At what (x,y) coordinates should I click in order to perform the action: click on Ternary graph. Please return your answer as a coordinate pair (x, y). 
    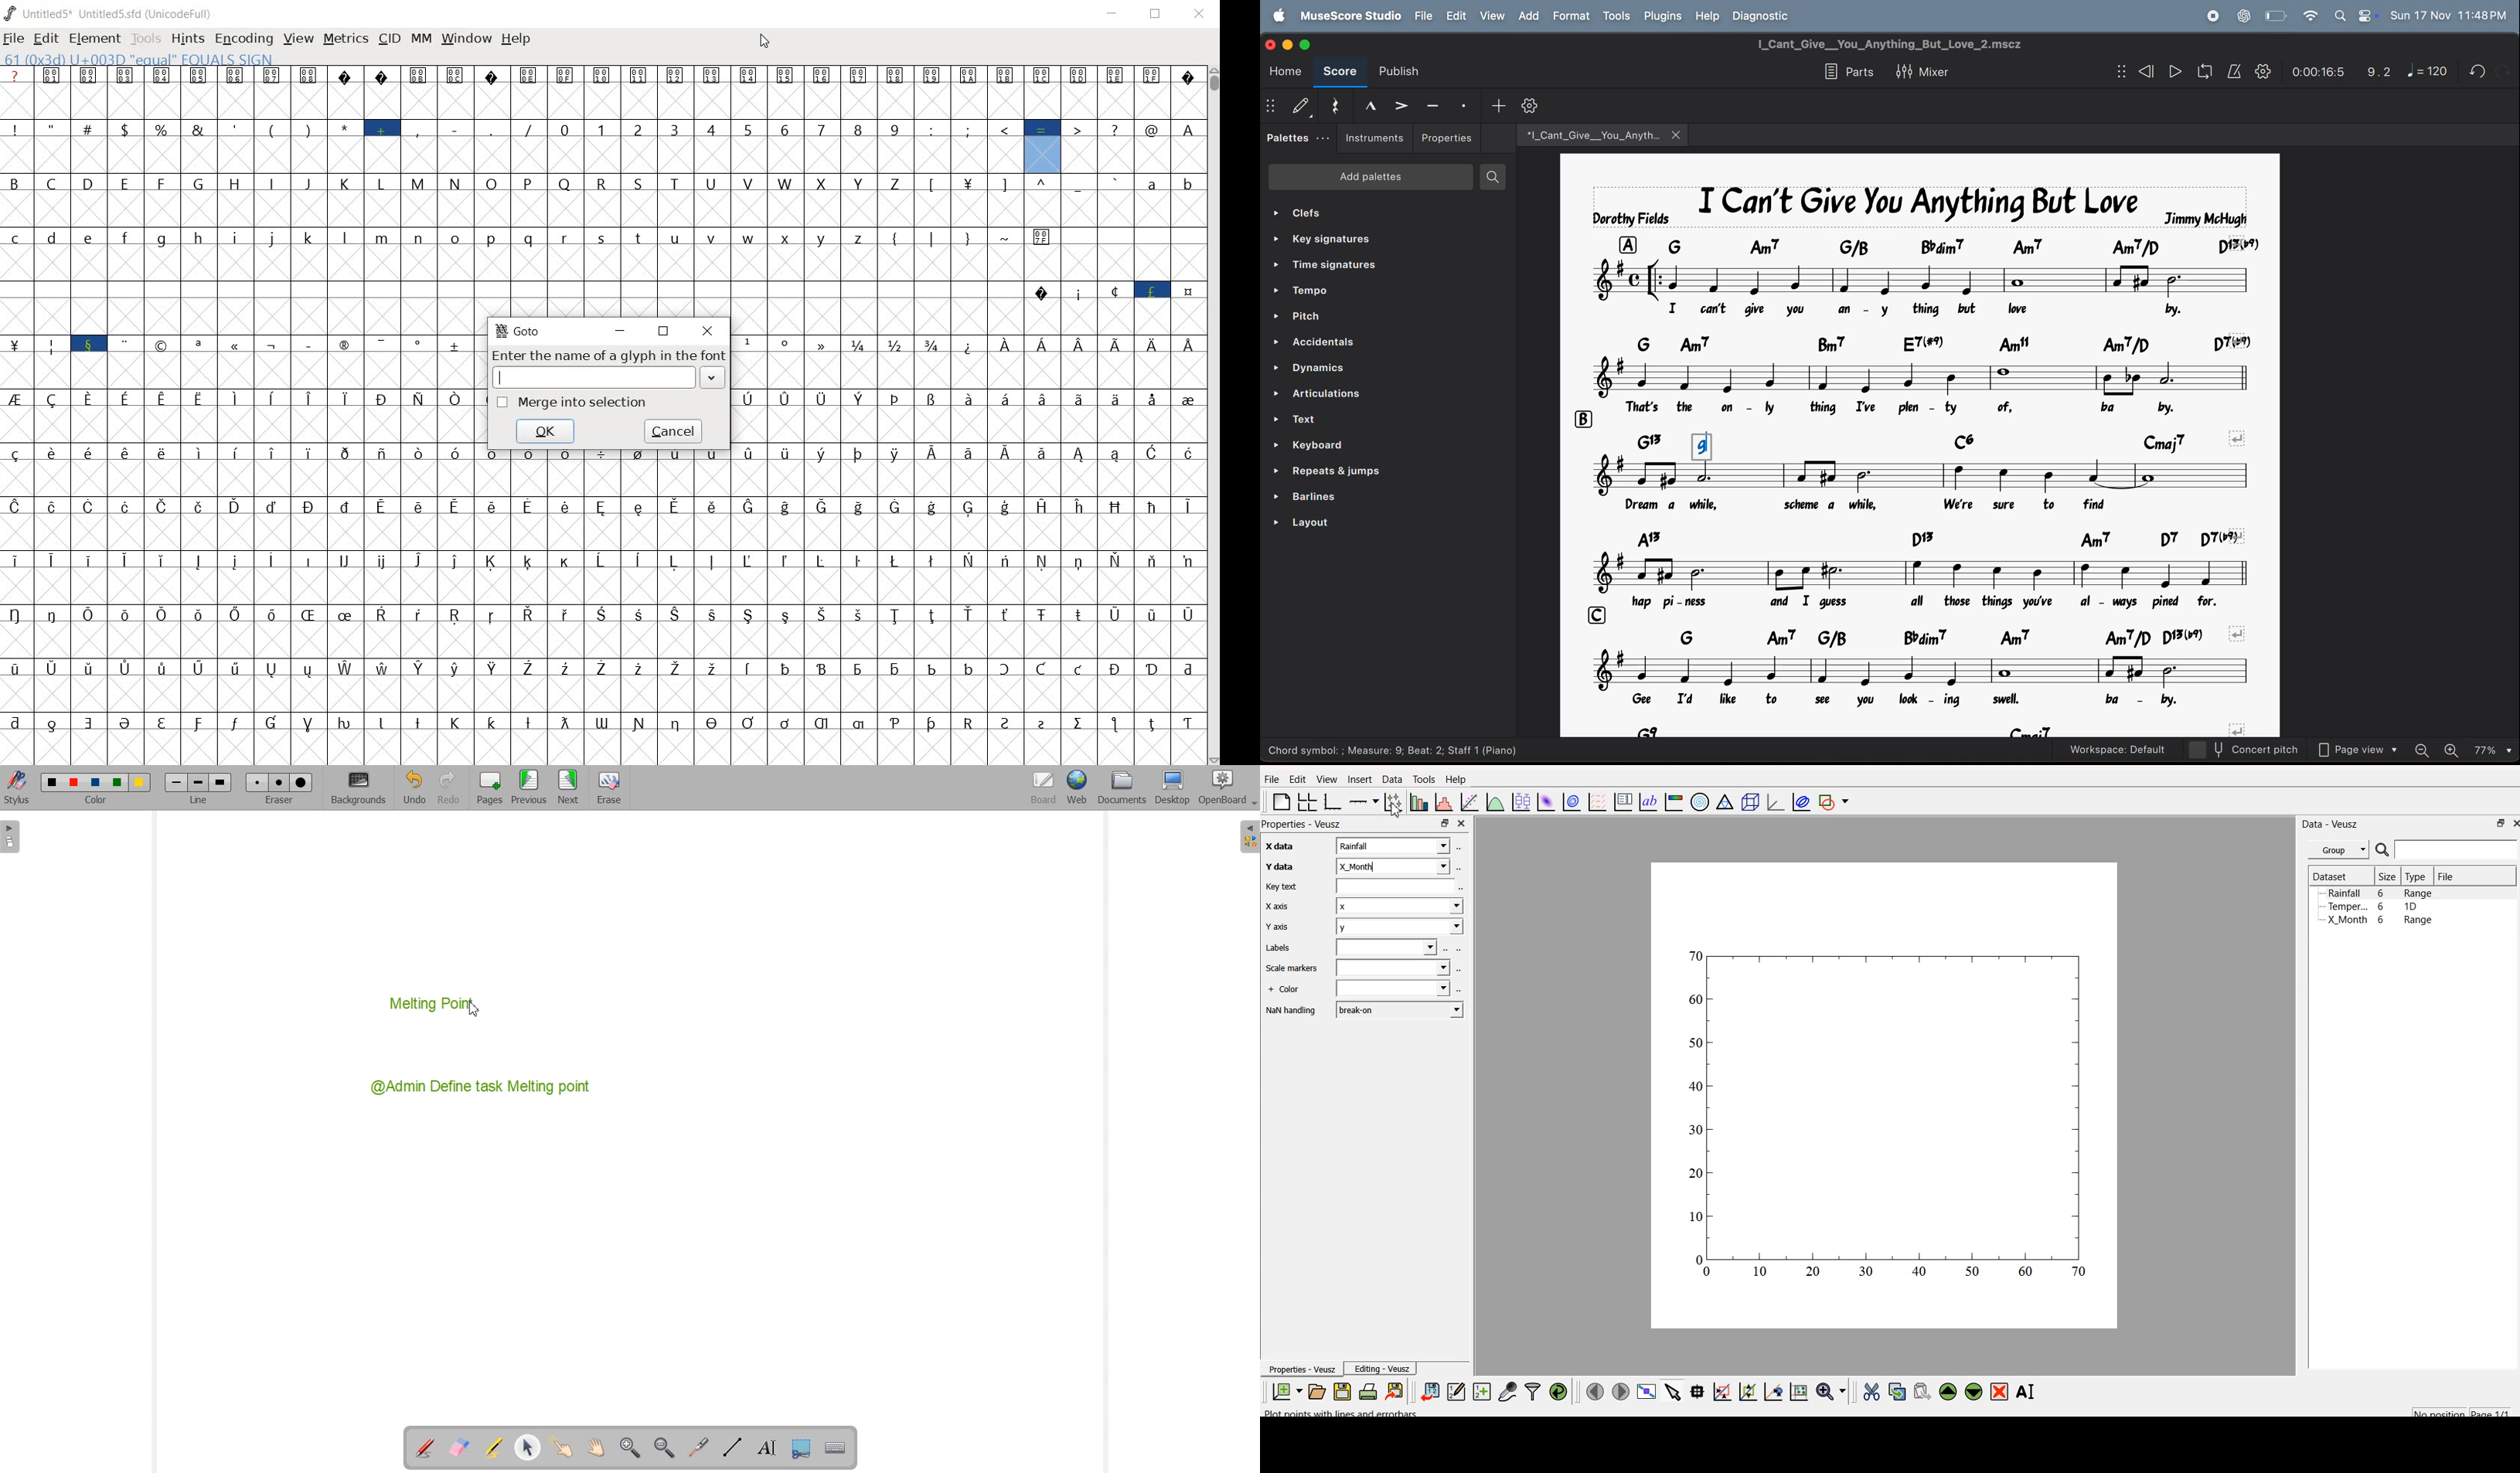
    Looking at the image, I should click on (1722, 803).